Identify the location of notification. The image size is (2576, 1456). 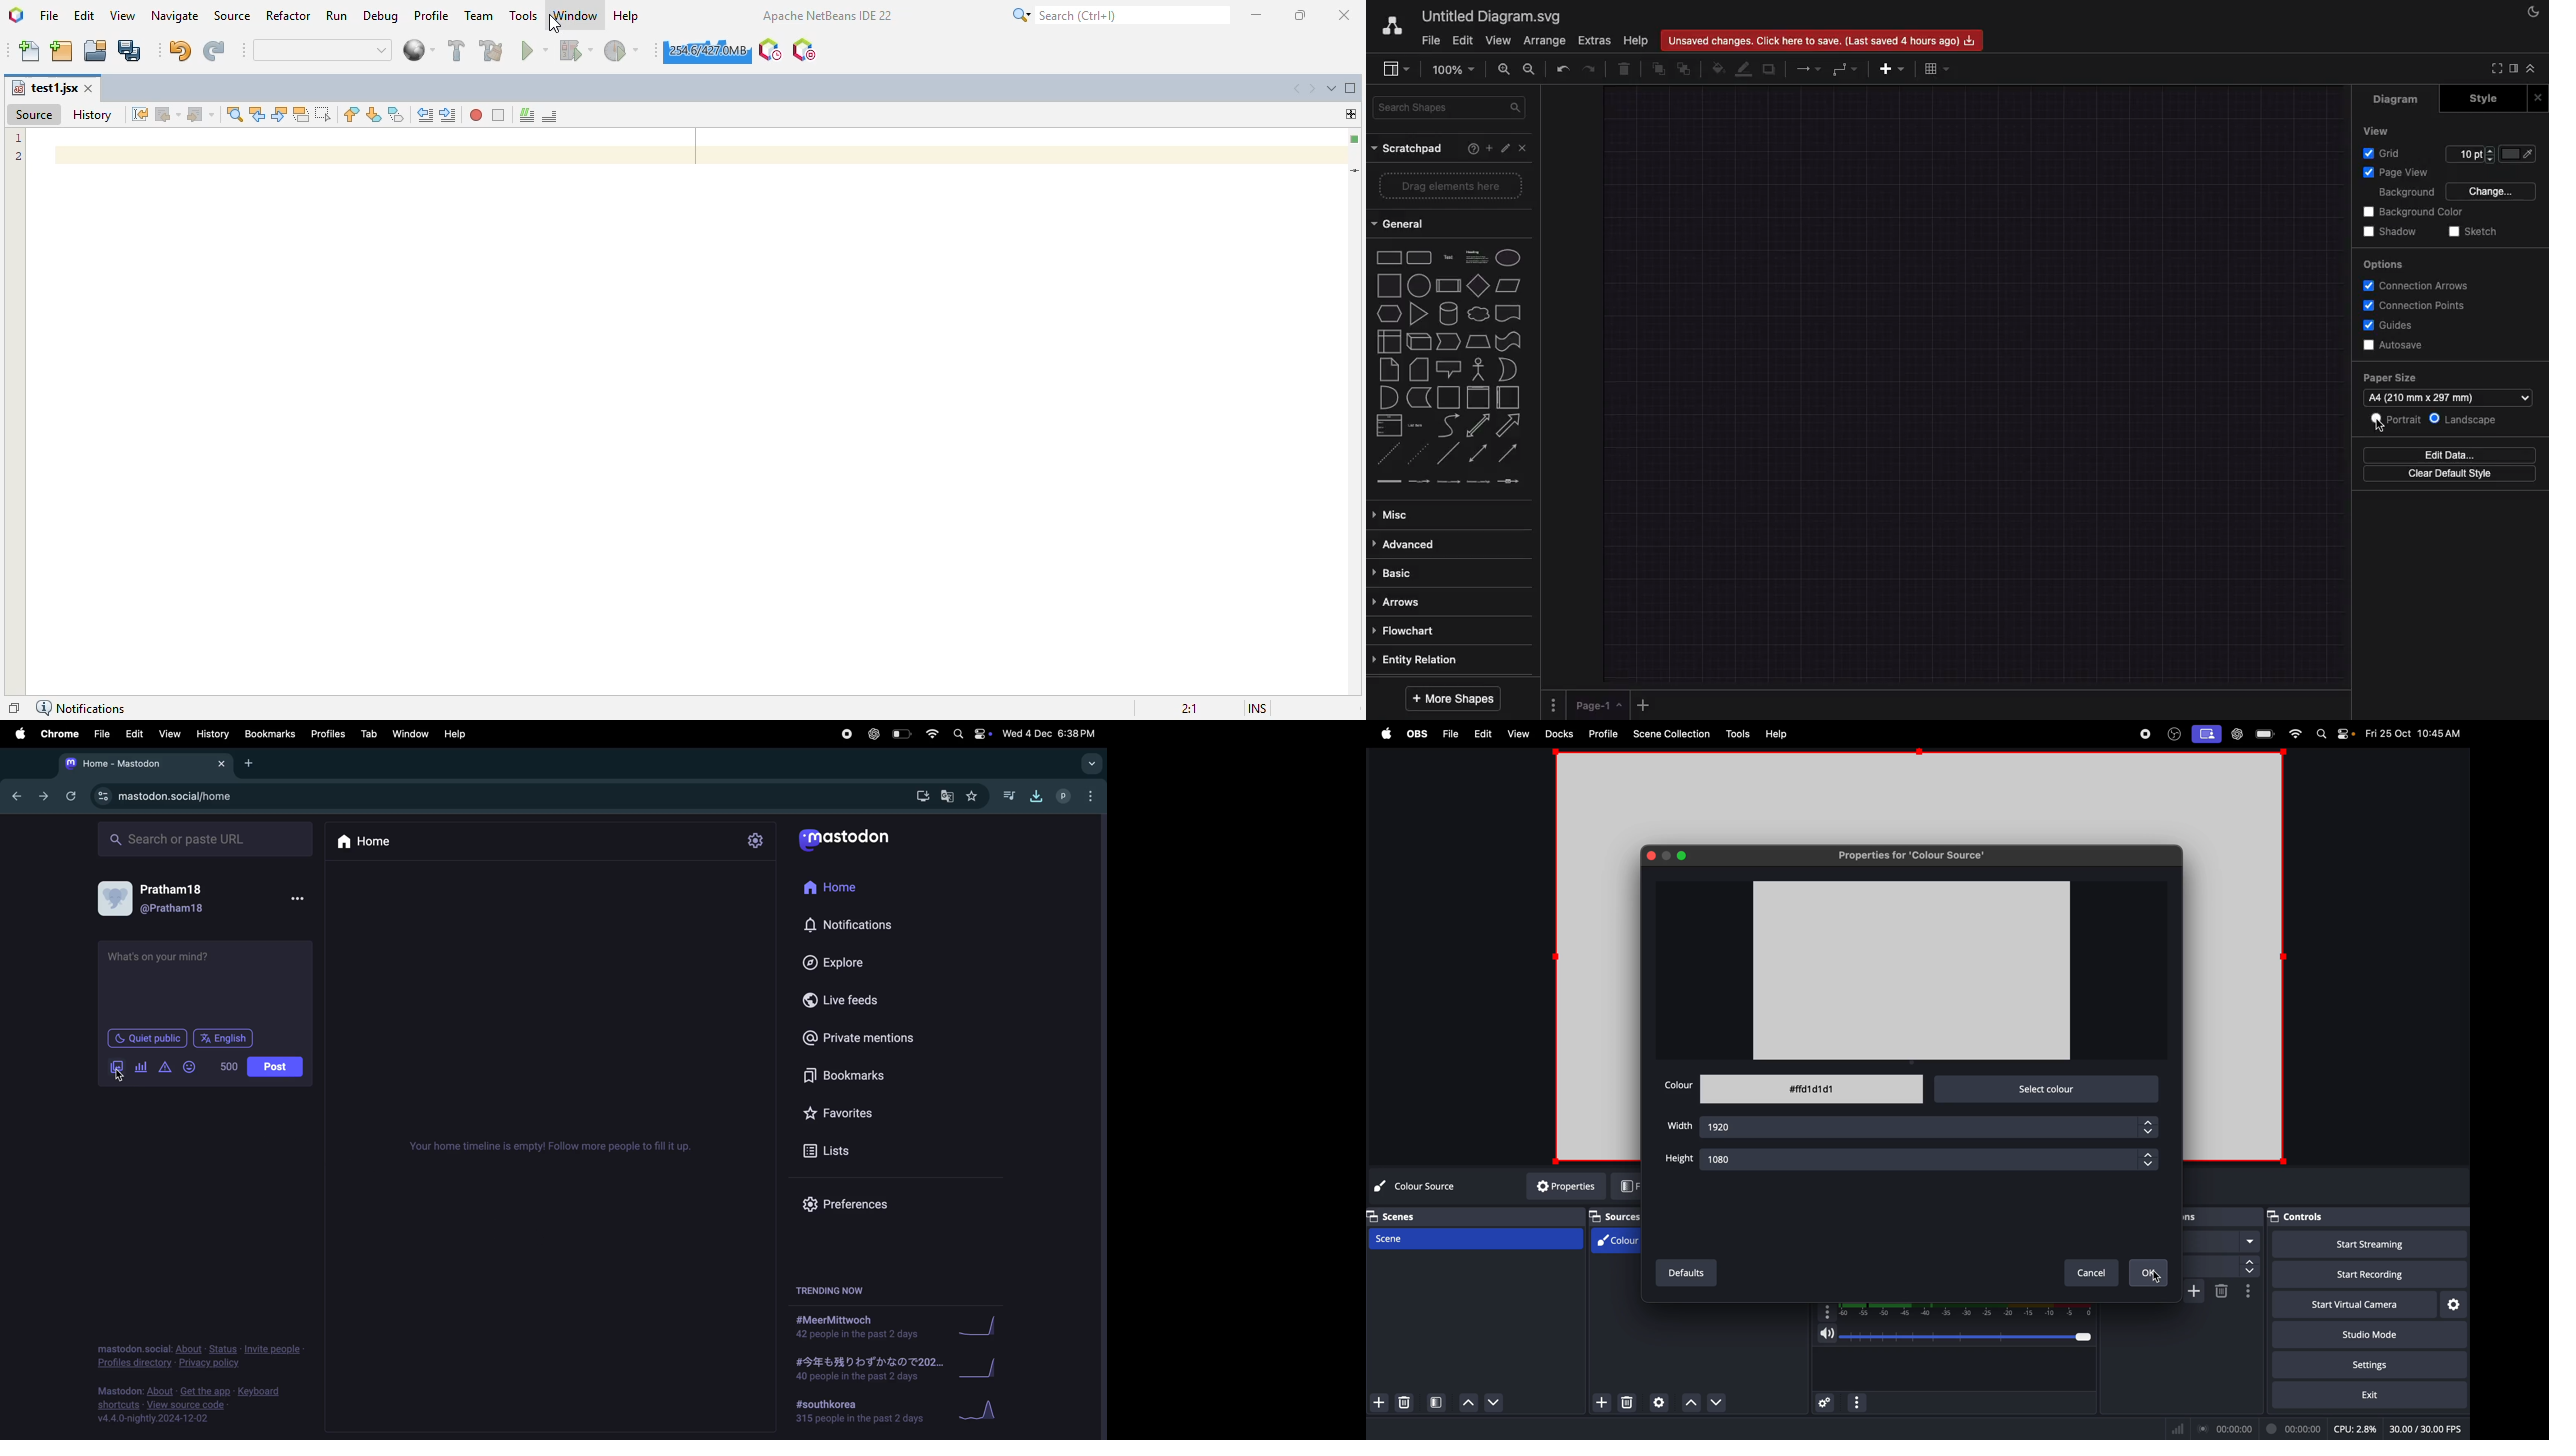
(856, 930).